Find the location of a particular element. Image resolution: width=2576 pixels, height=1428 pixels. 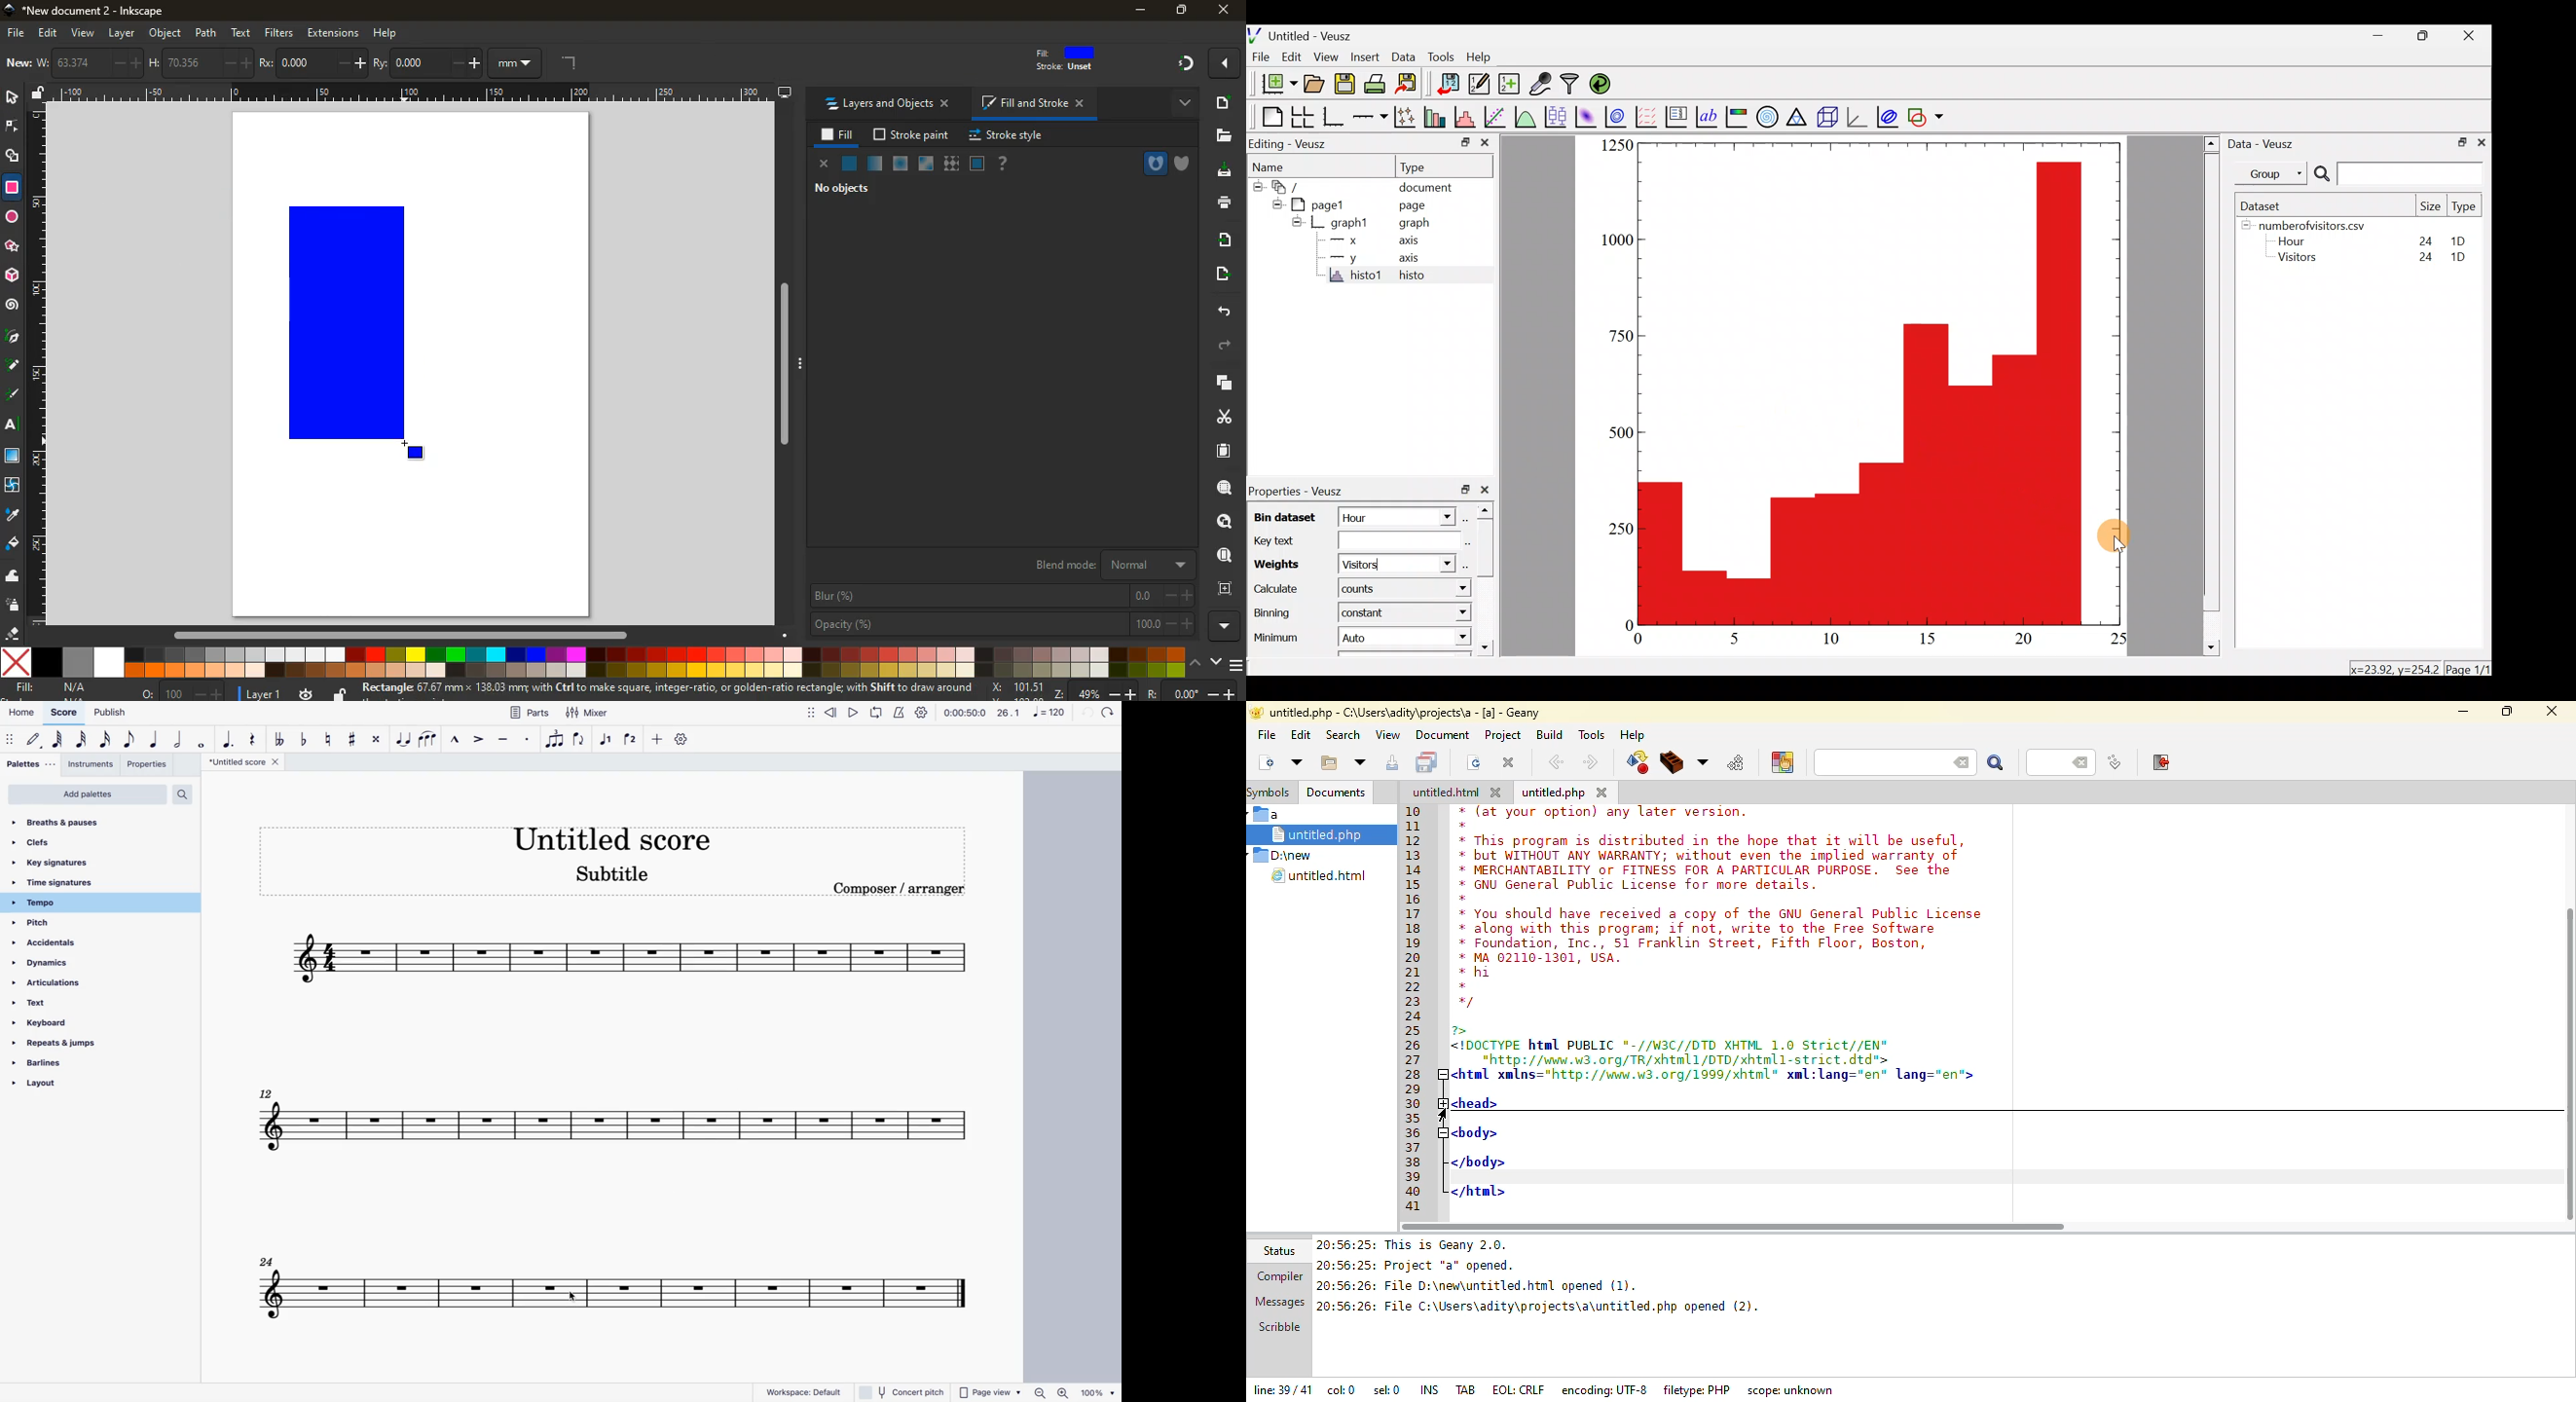

toggle natural is located at coordinates (329, 740).